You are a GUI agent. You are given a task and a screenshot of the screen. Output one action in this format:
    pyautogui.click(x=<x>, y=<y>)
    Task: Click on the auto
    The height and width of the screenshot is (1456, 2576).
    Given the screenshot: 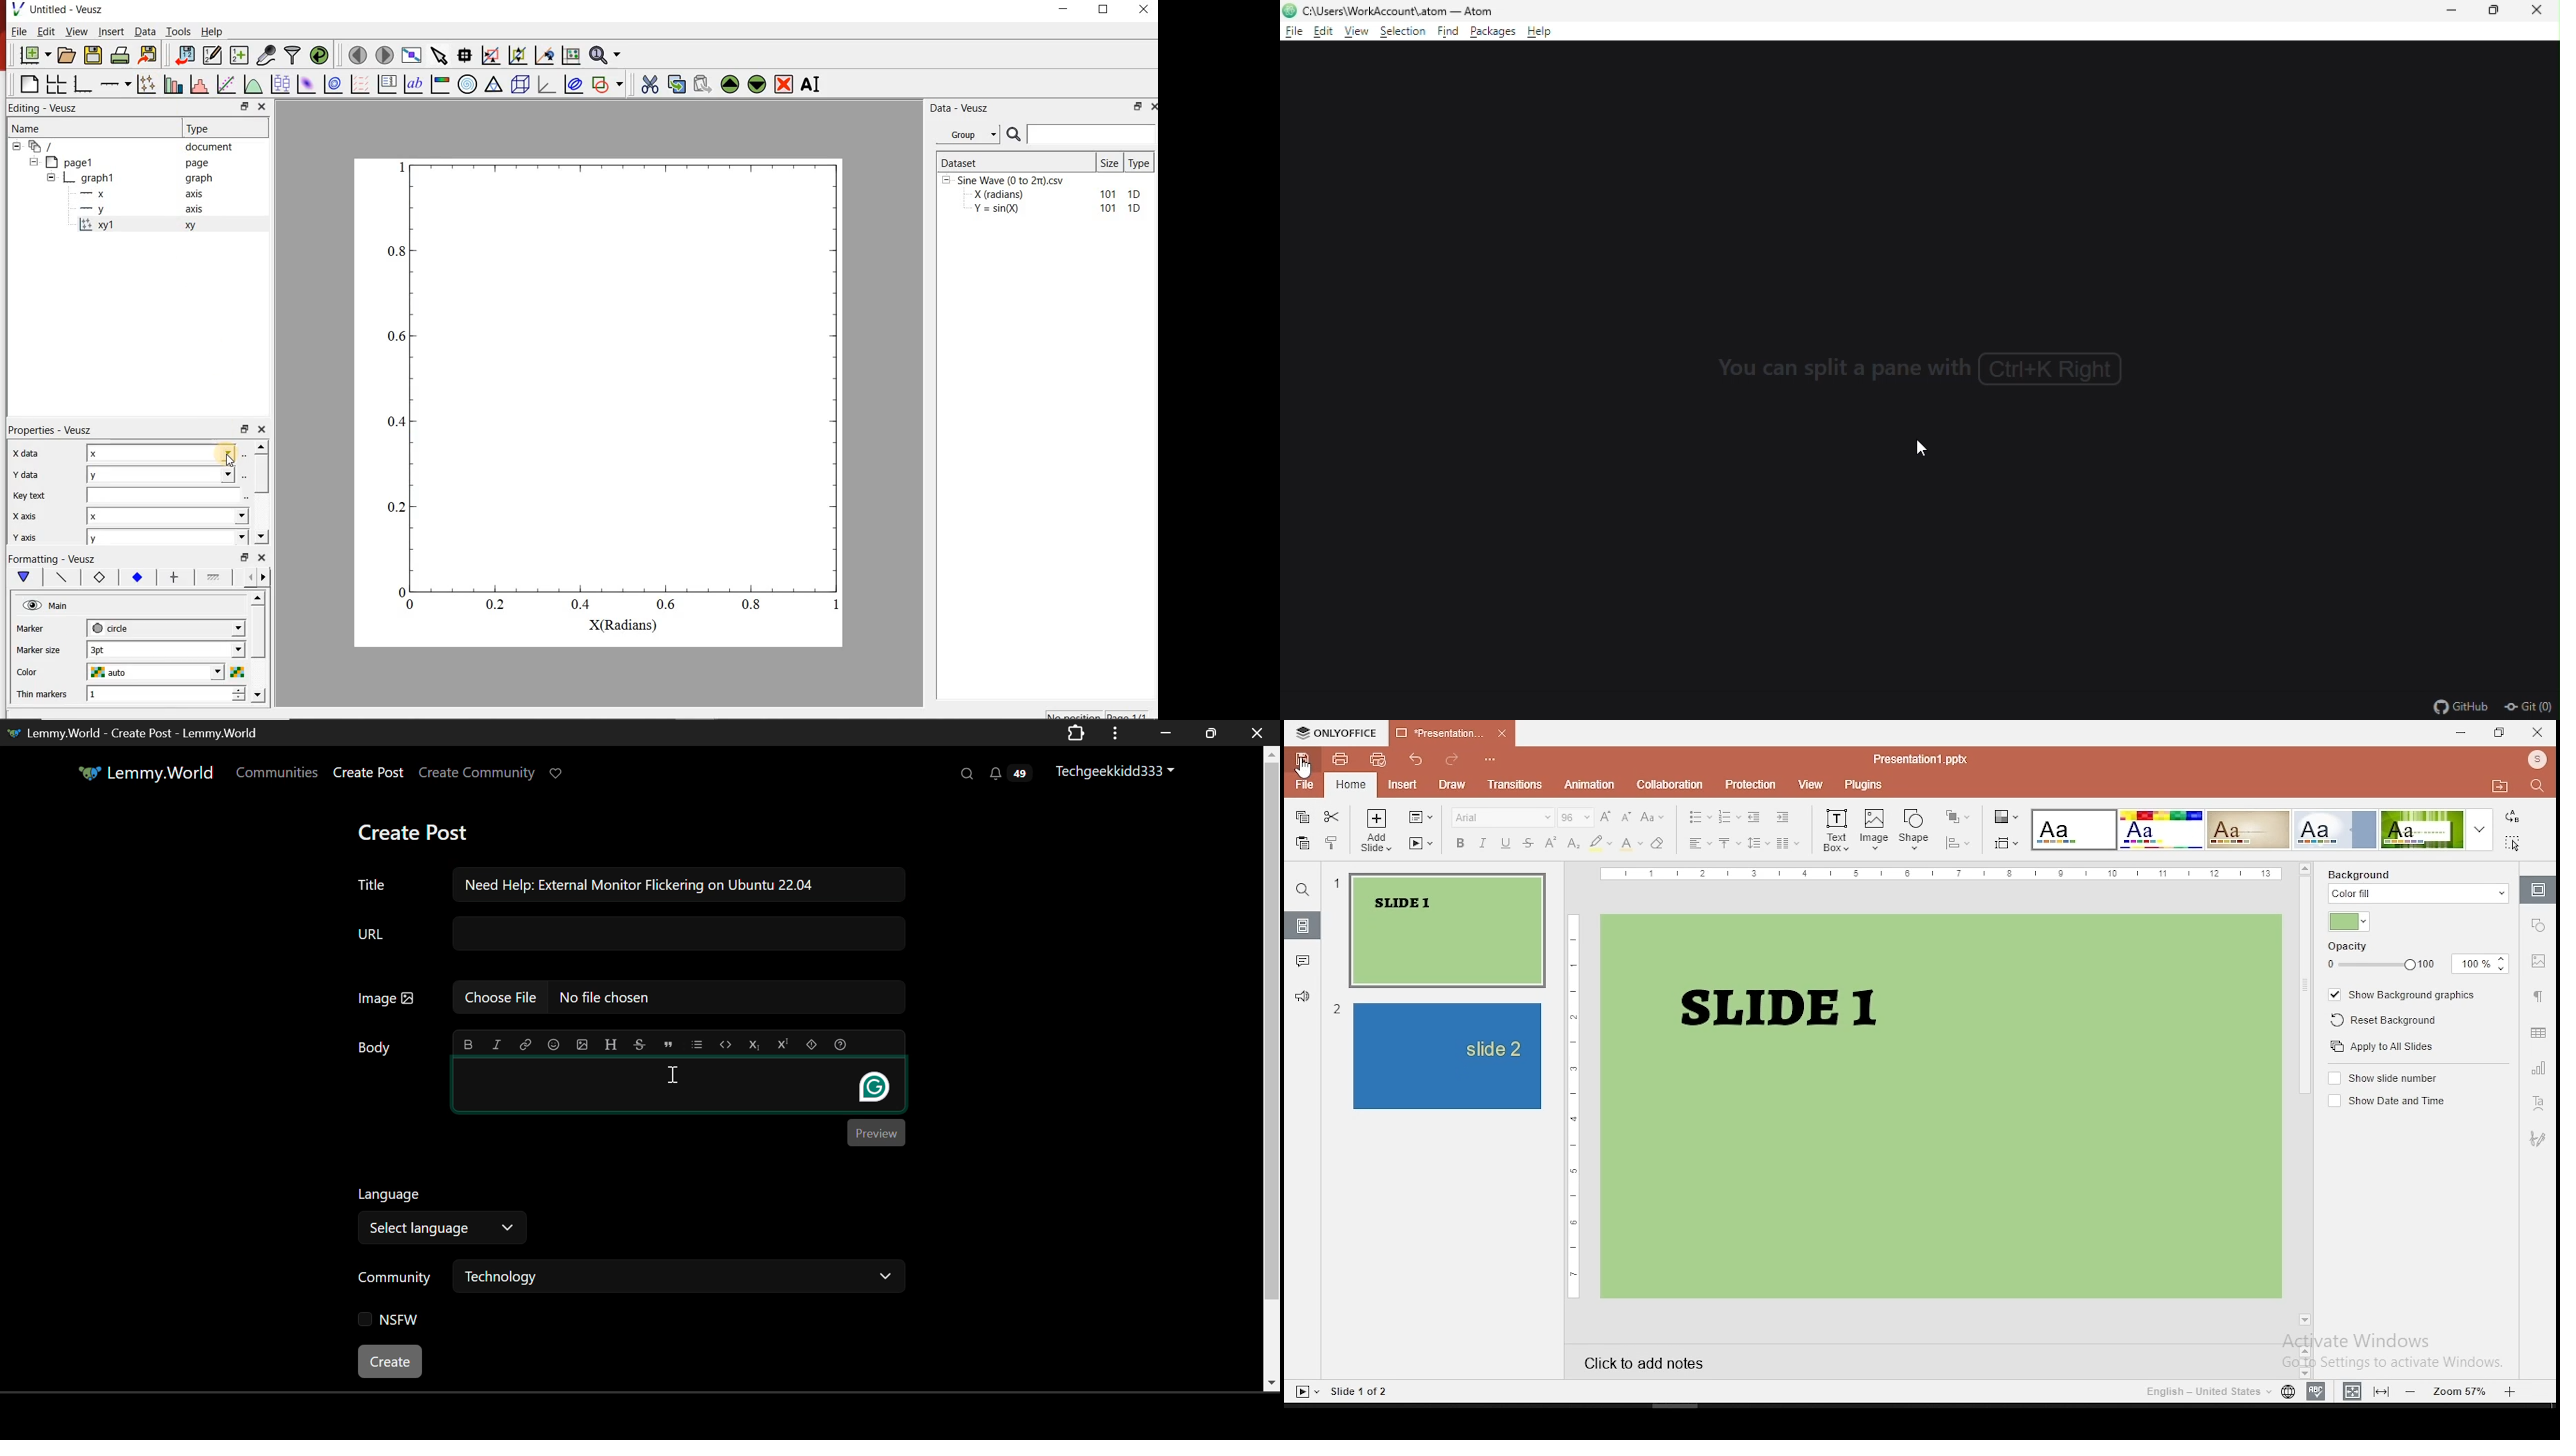 What is the action you would take?
    pyautogui.click(x=166, y=673)
    